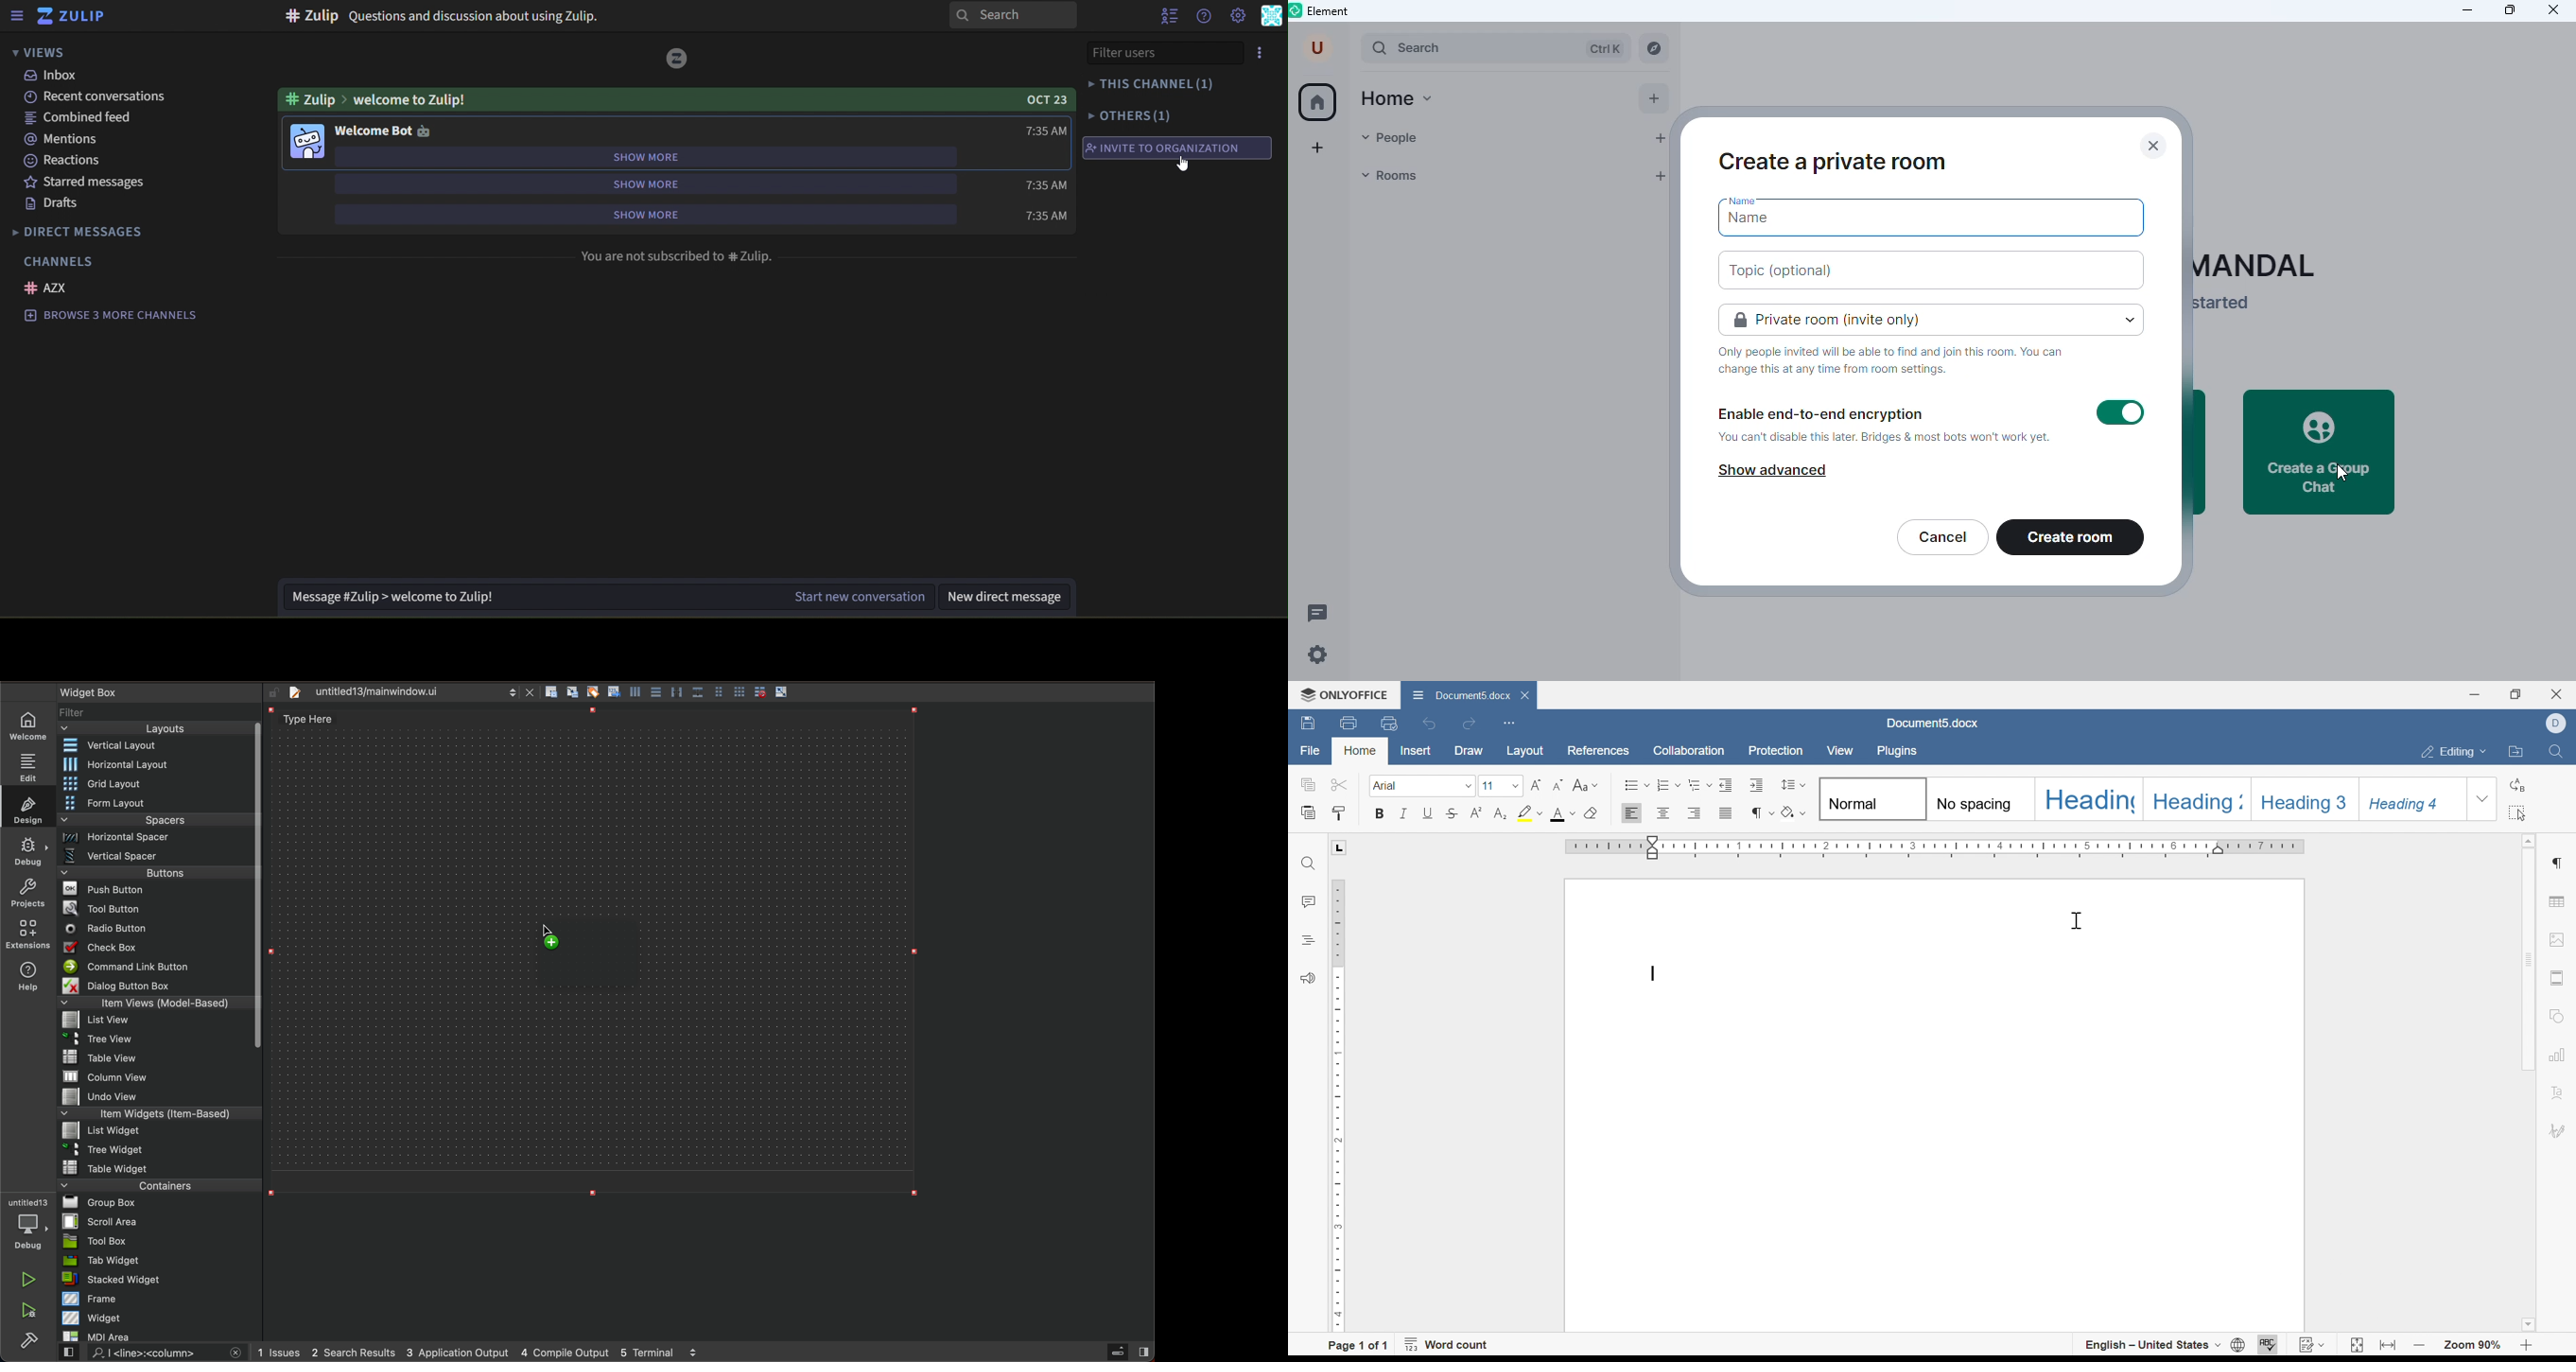 Image resolution: width=2576 pixels, height=1372 pixels. I want to click on feedback and support, so click(1304, 978).